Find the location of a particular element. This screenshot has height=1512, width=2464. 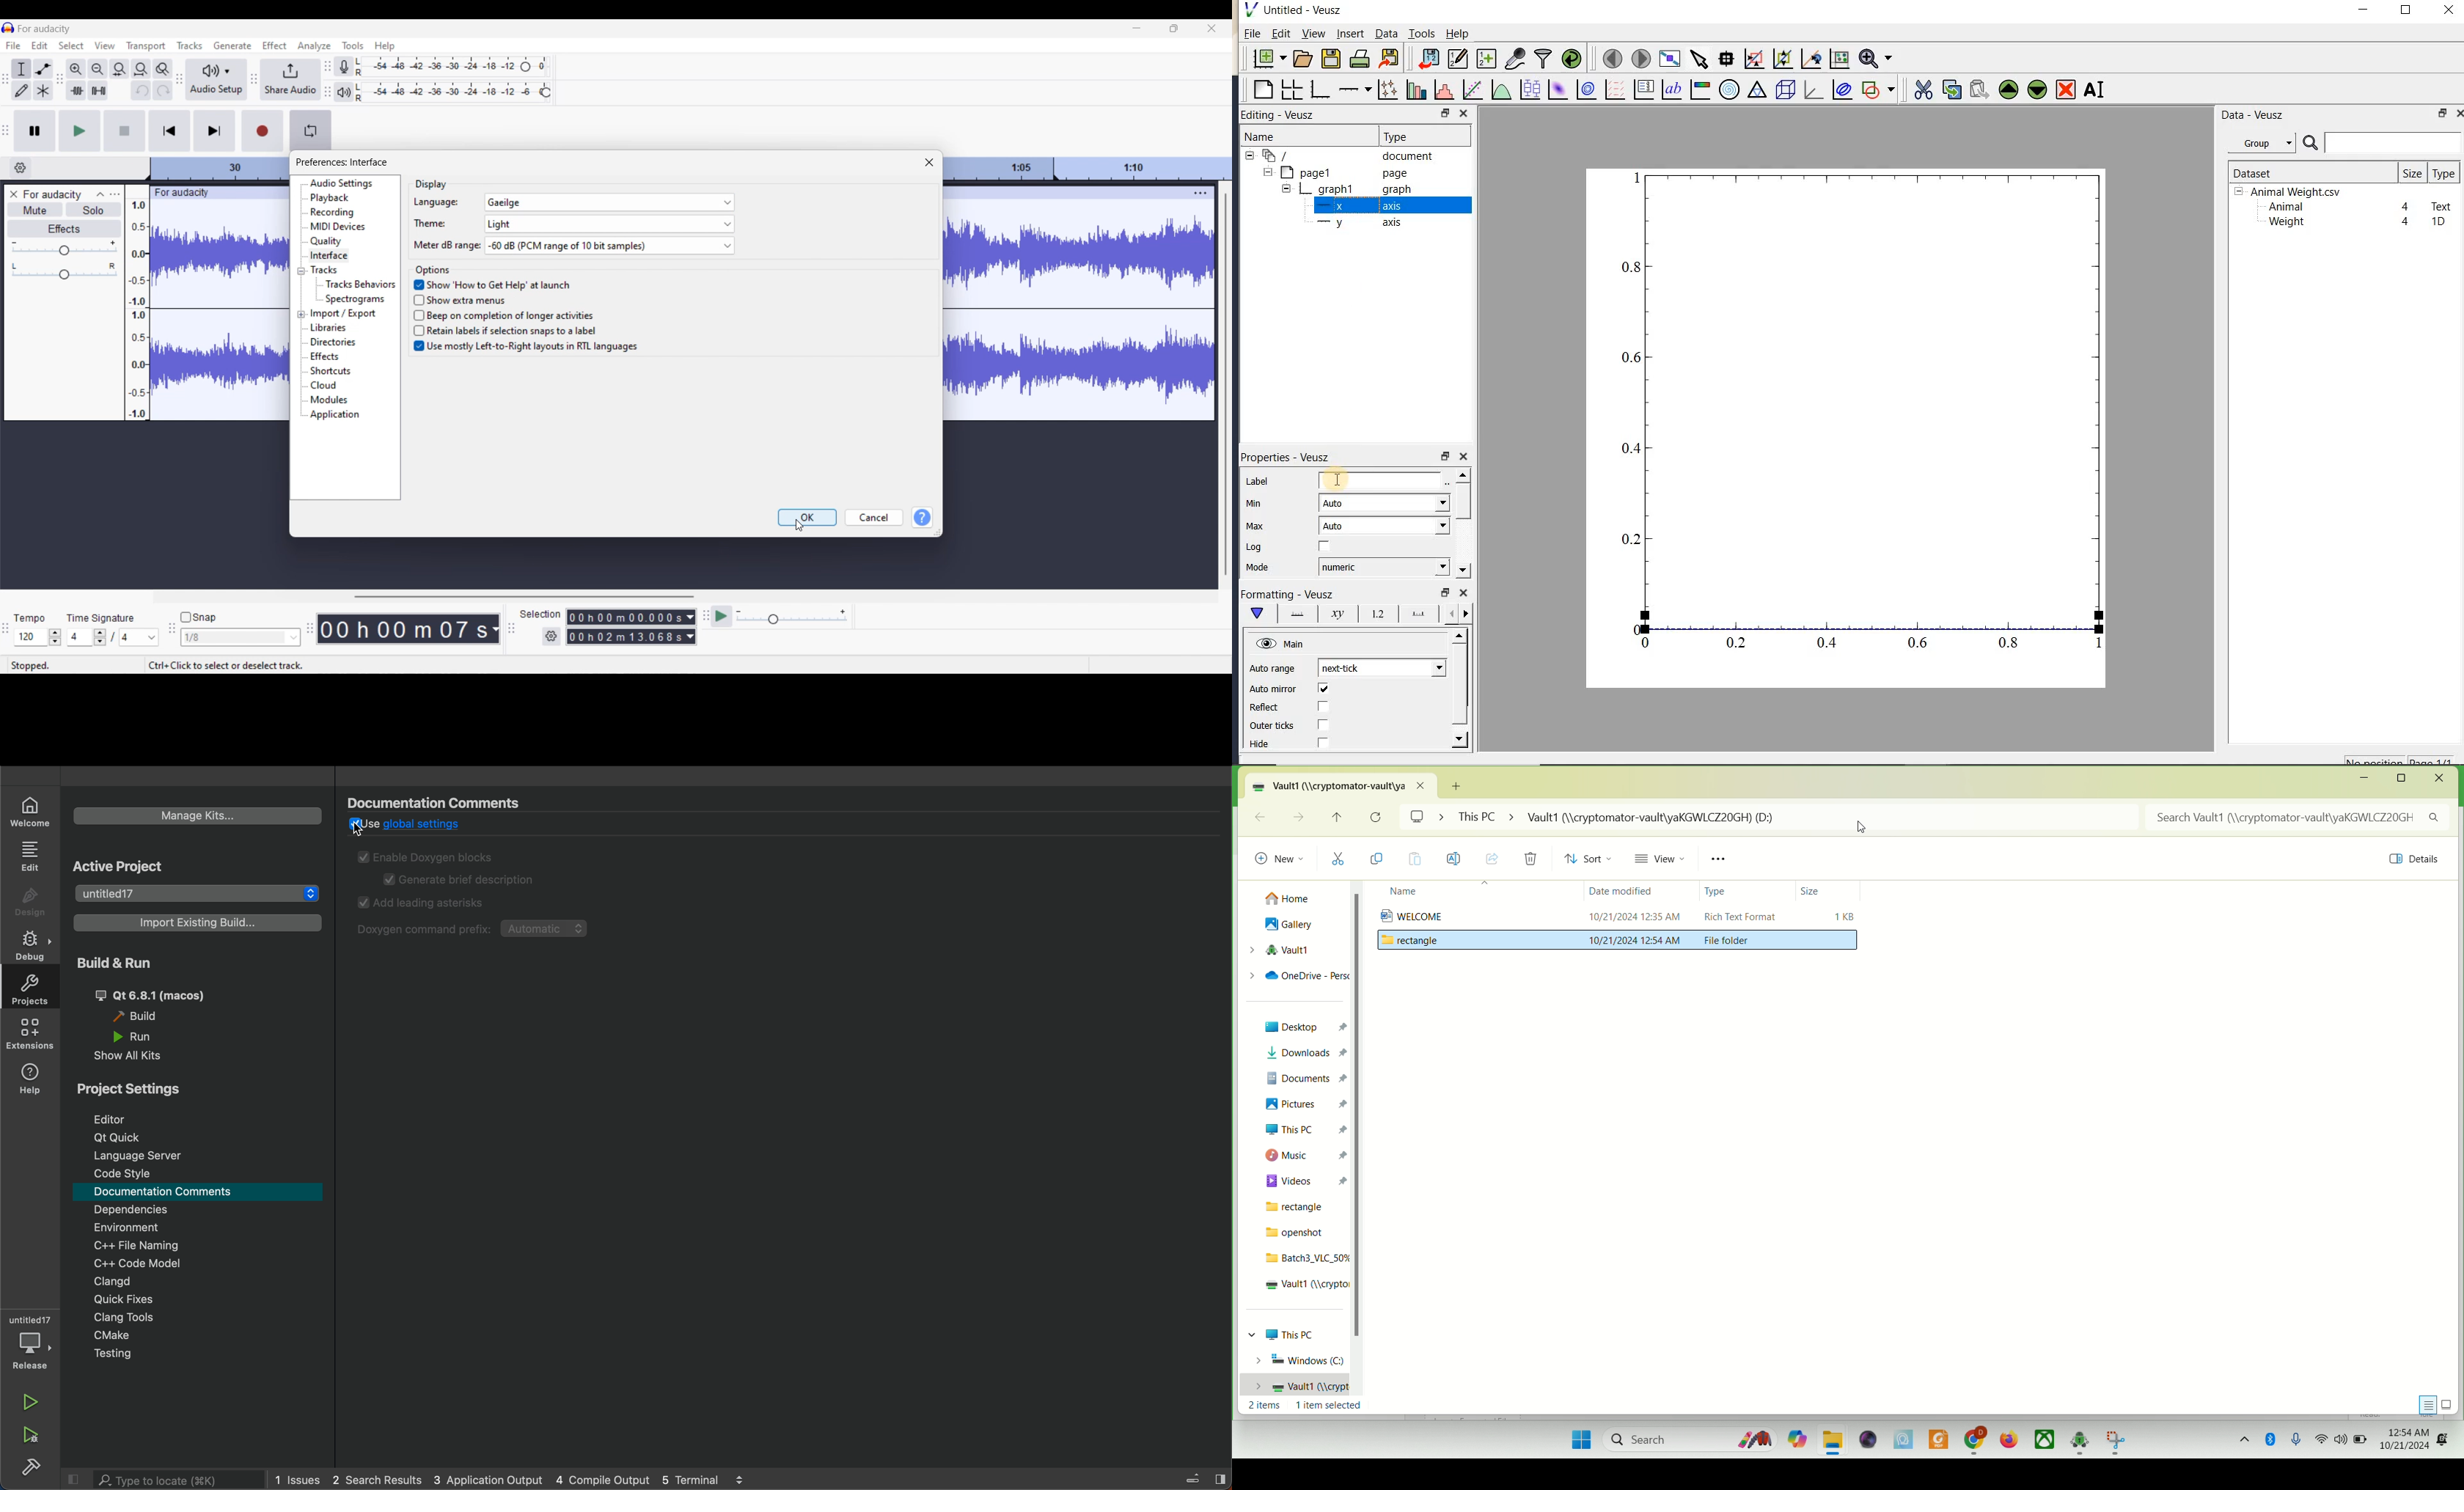

Select menu is located at coordinates (71, 46).